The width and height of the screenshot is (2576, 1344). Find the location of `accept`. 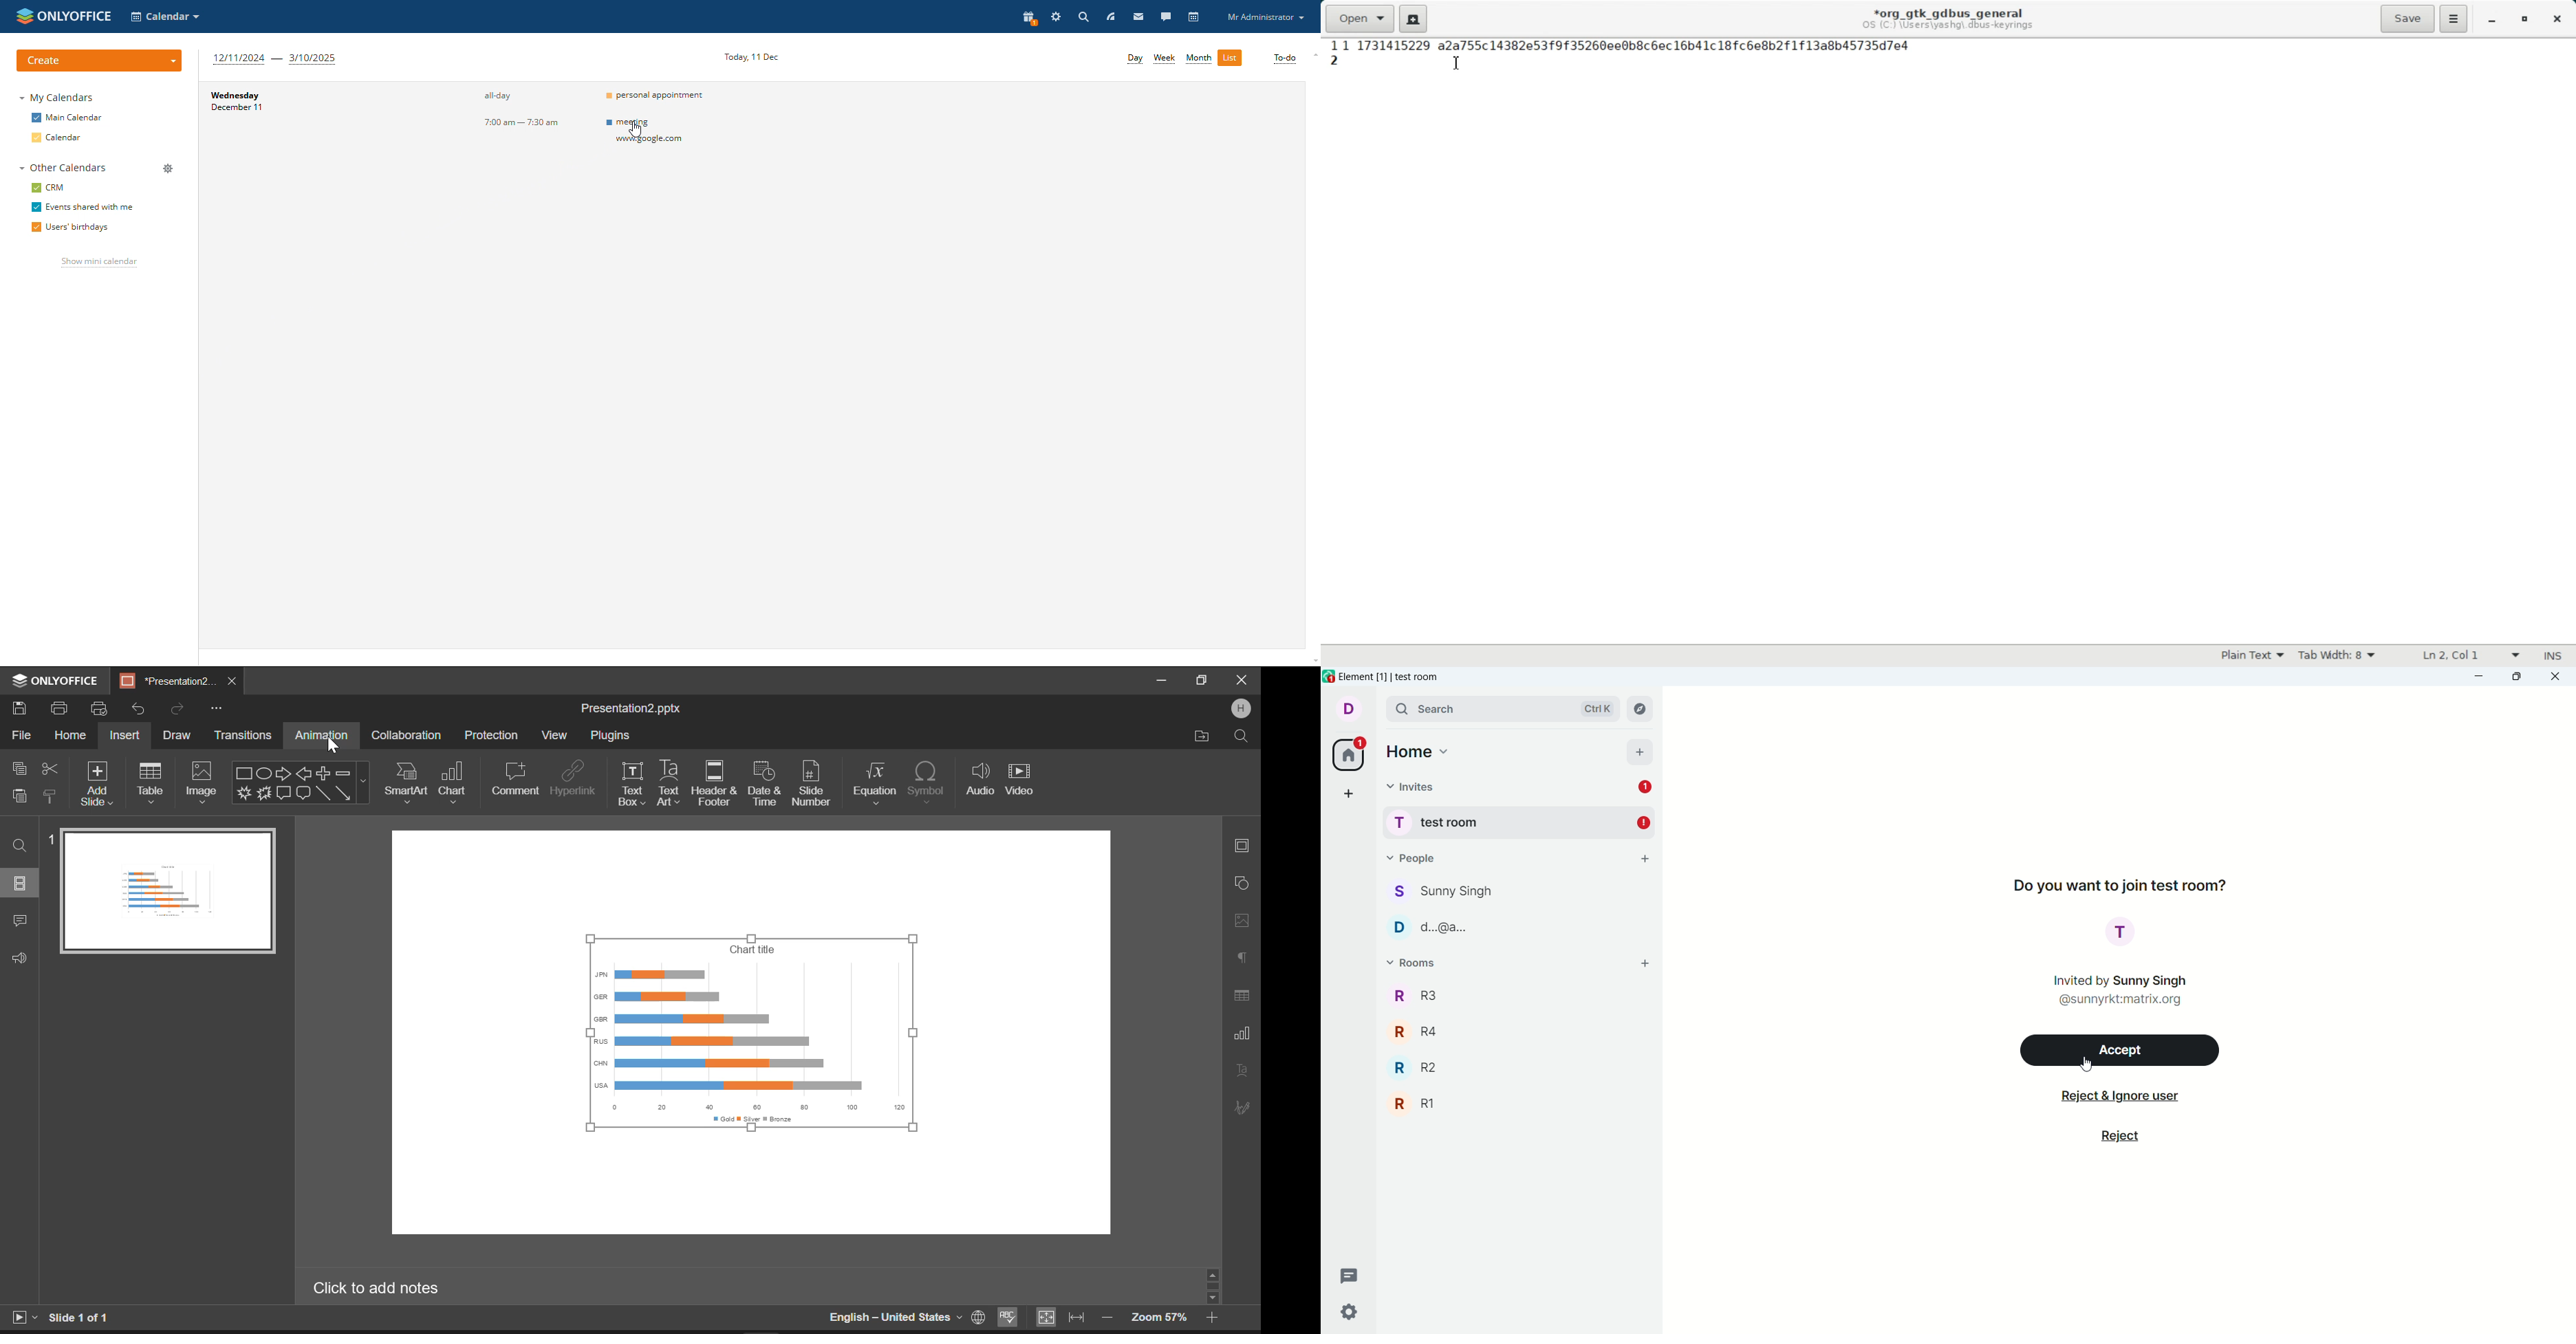

accept is located at coordinates (2123, 1050).